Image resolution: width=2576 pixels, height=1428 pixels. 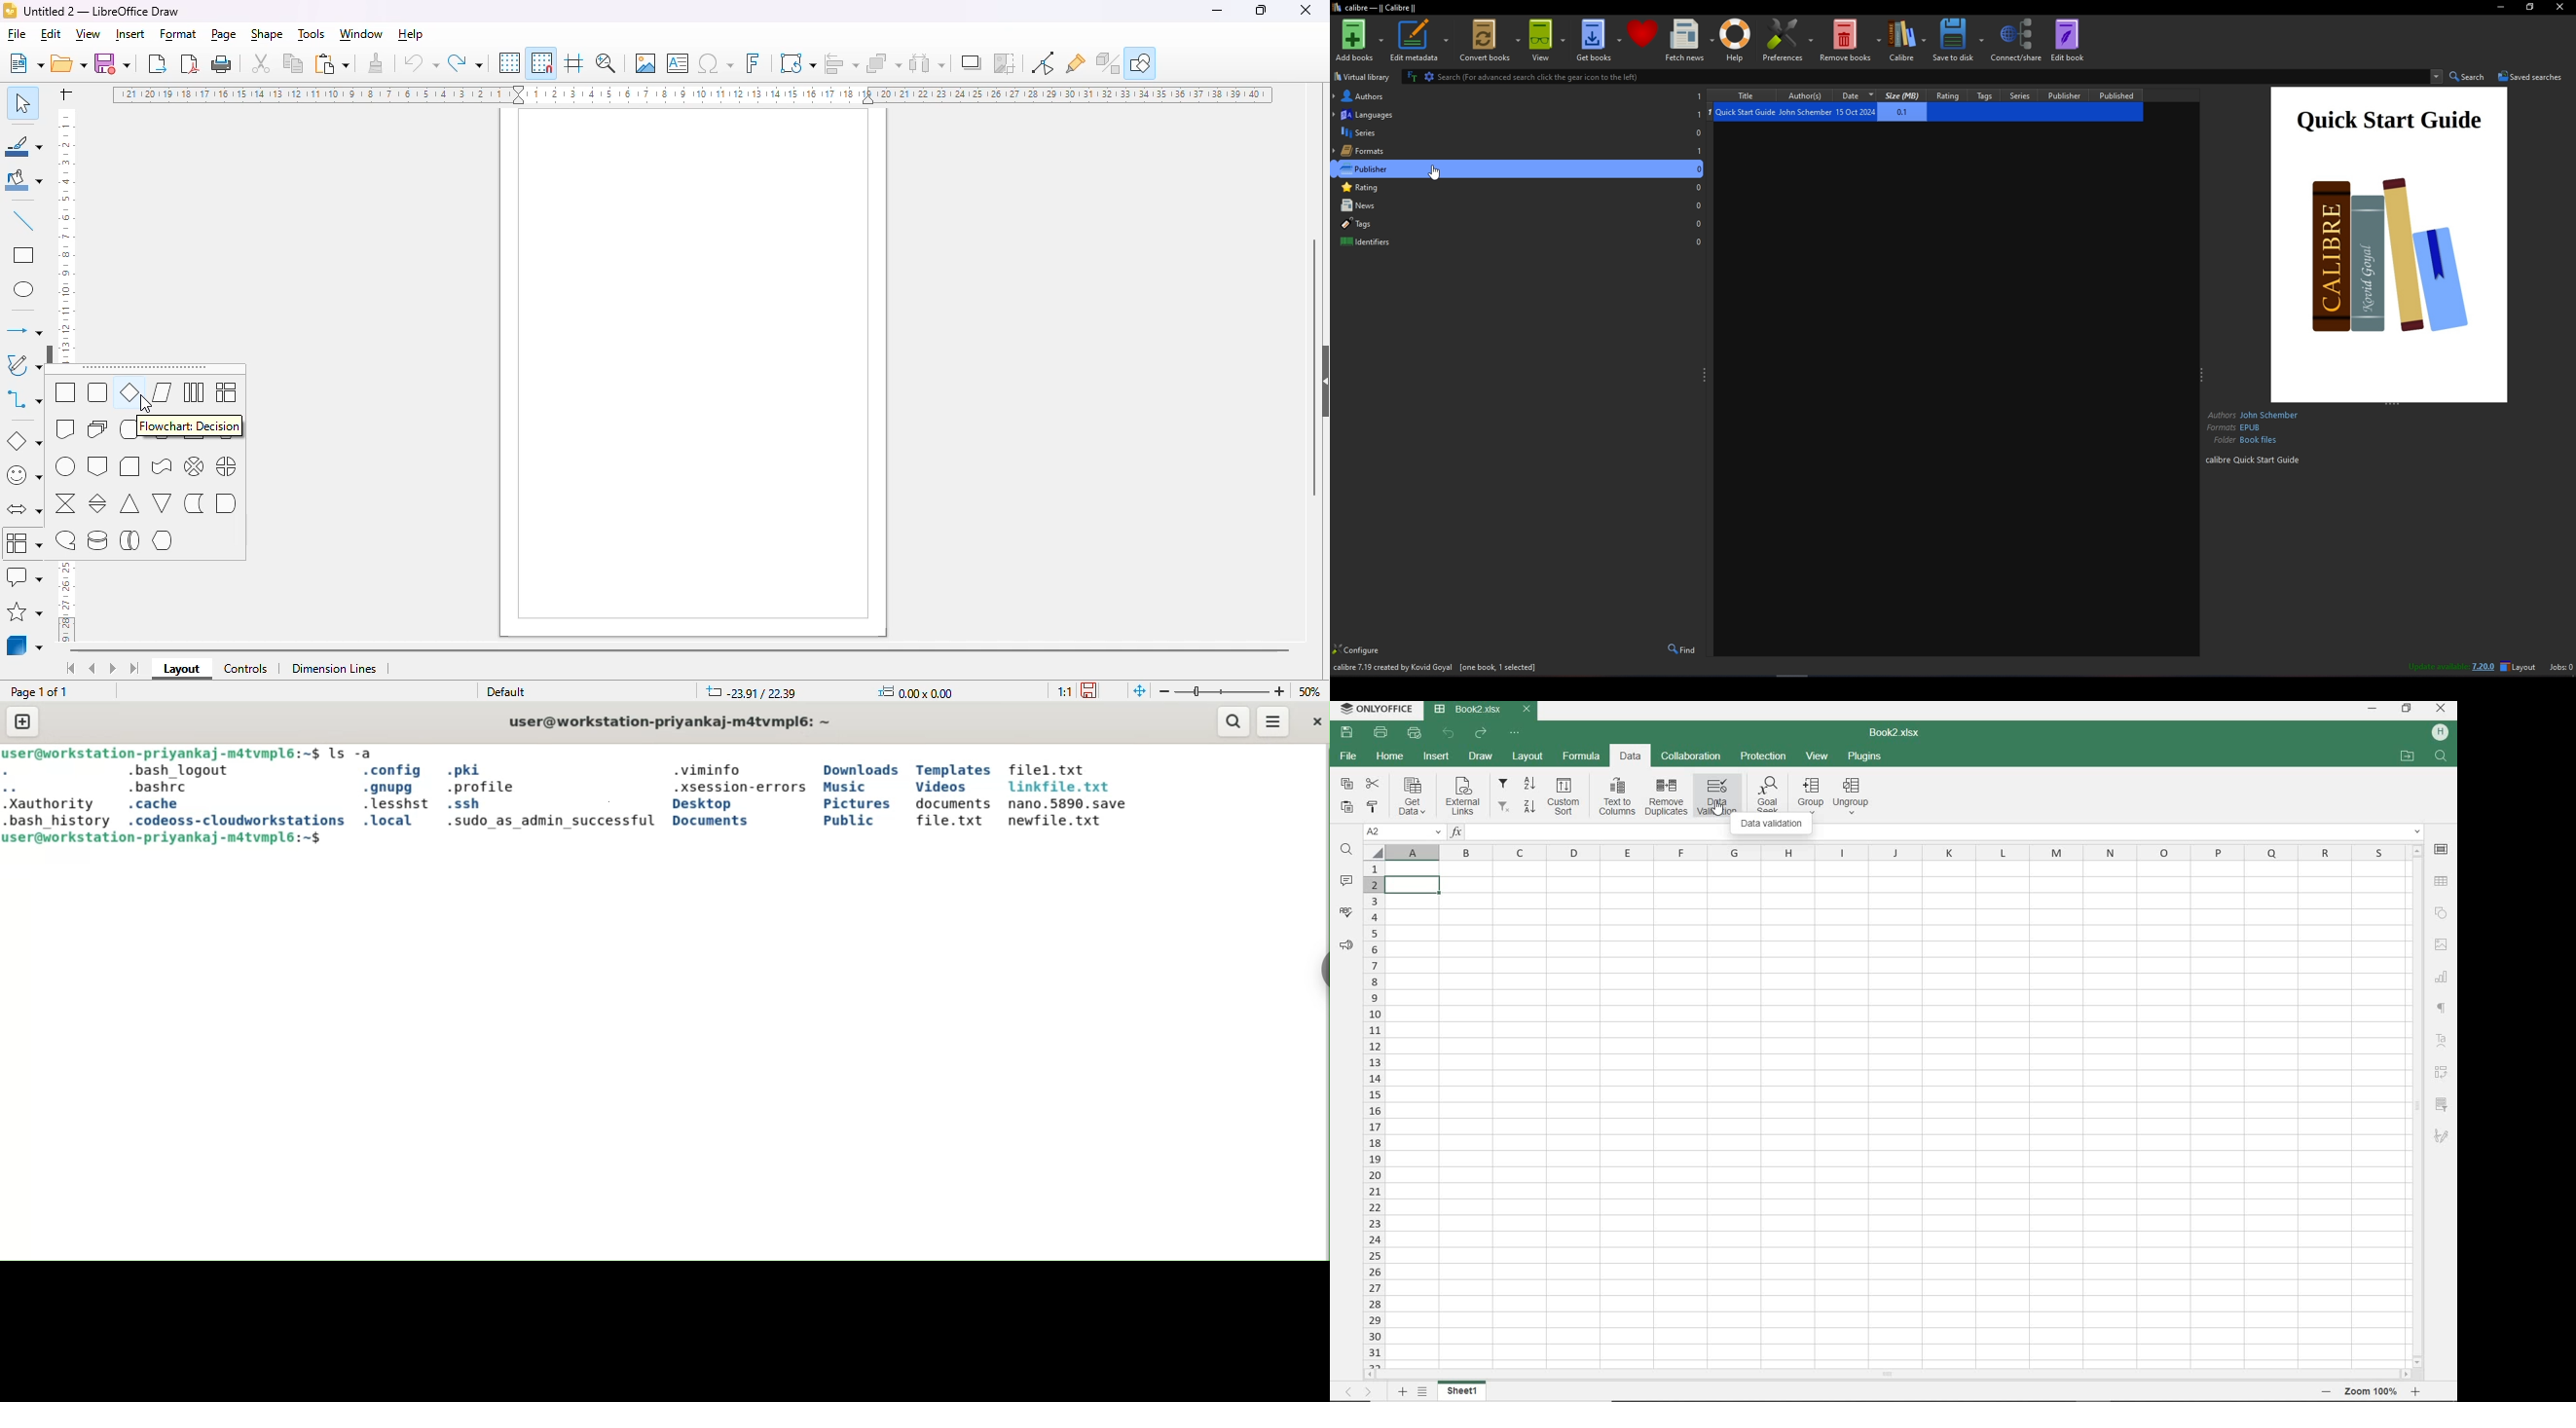 What do you see at coordinates (227, 502) in the screenshot?
I see `flowchart: delay` at bounding box center [227, 502].